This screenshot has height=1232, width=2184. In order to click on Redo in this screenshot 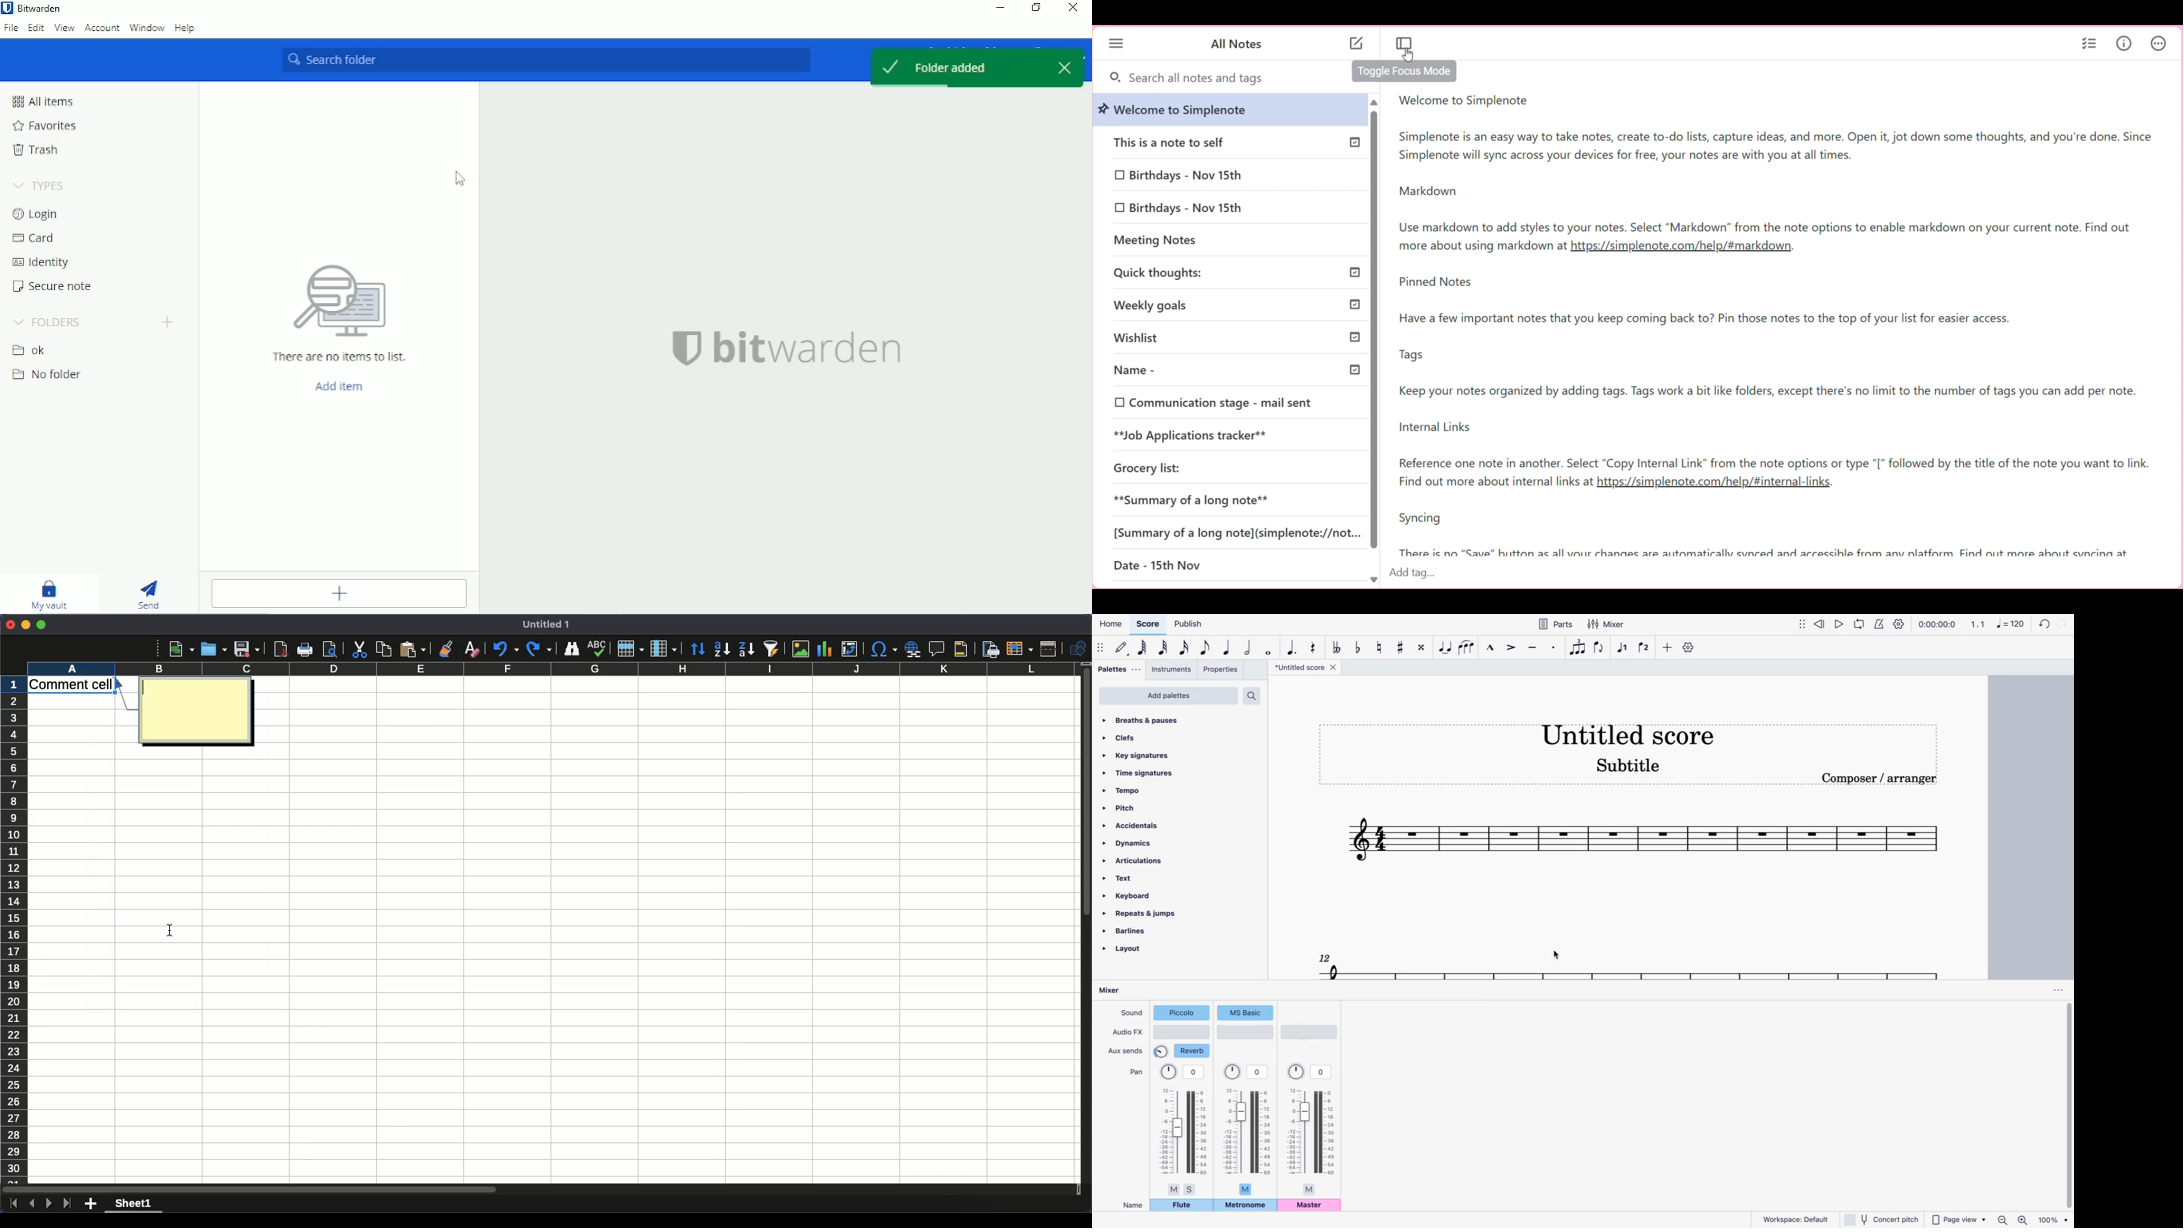, I will do `click(539, 650)`.